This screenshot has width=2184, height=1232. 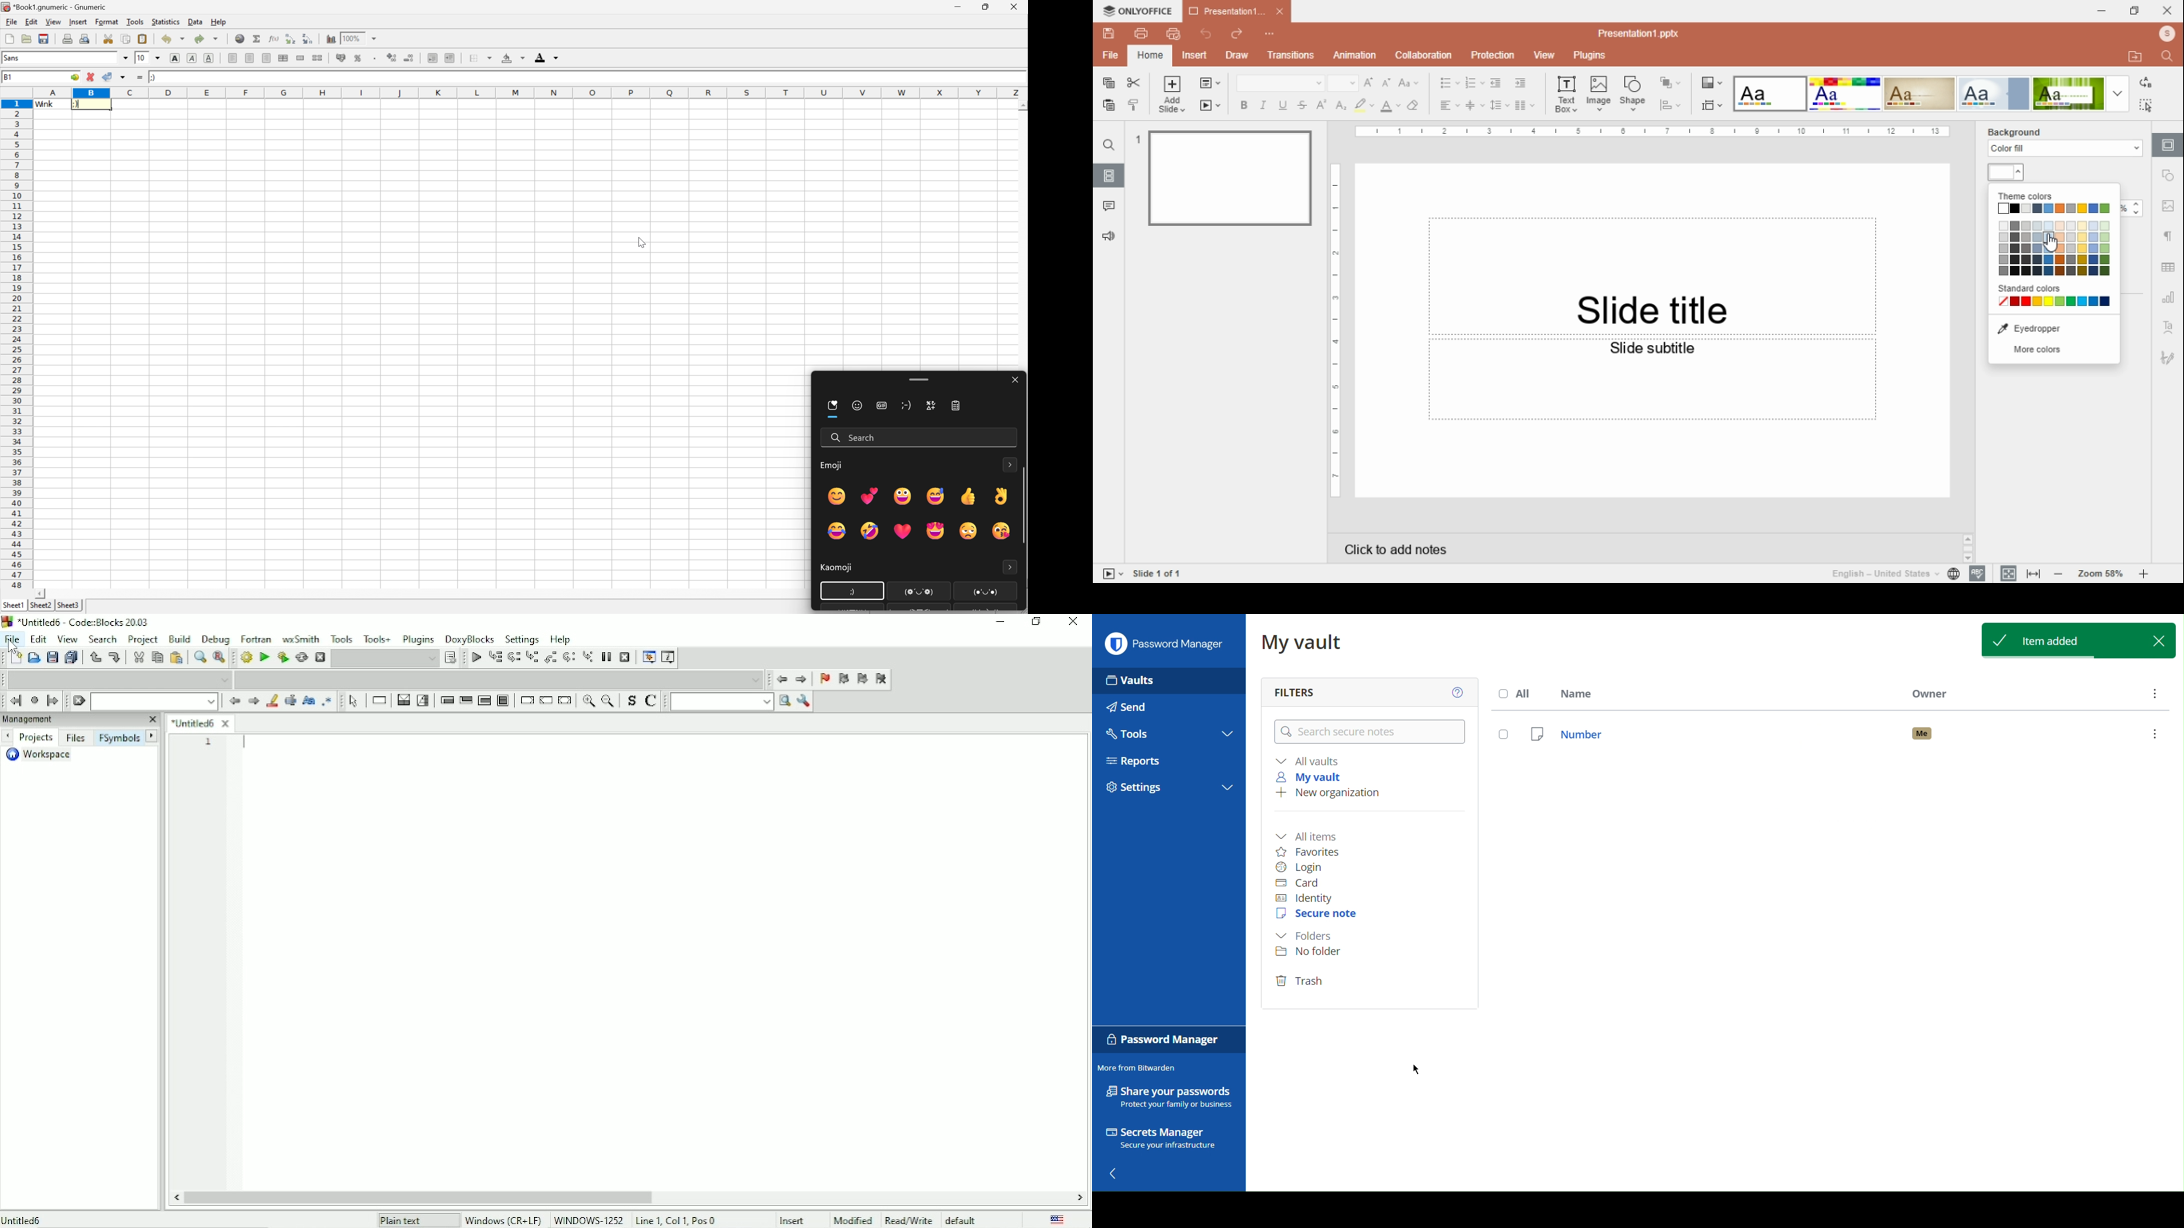 I want to click on Back, so click(x=1117, y=1176).